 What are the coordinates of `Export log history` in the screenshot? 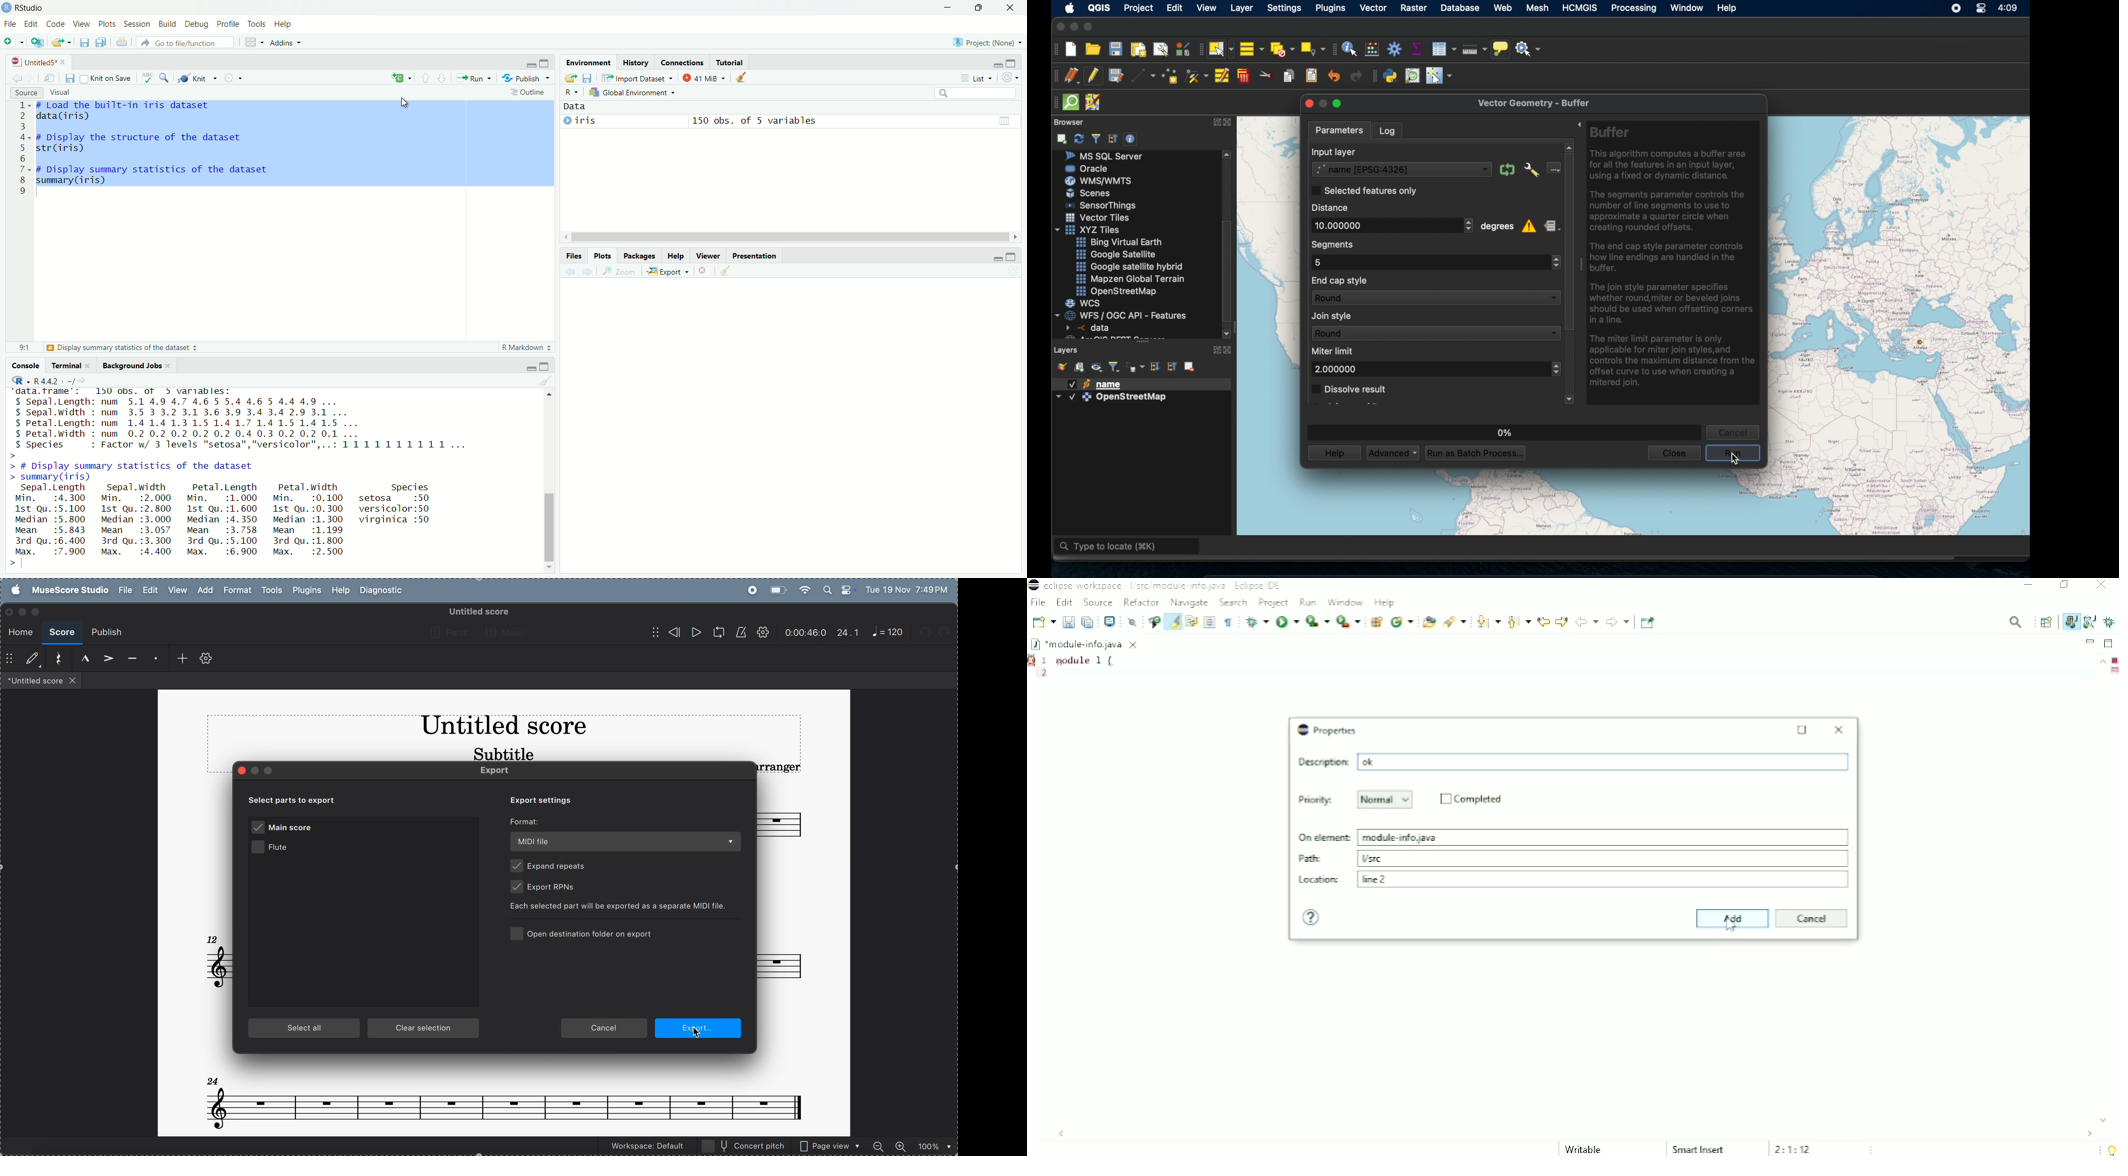 It's located at (572, 77).